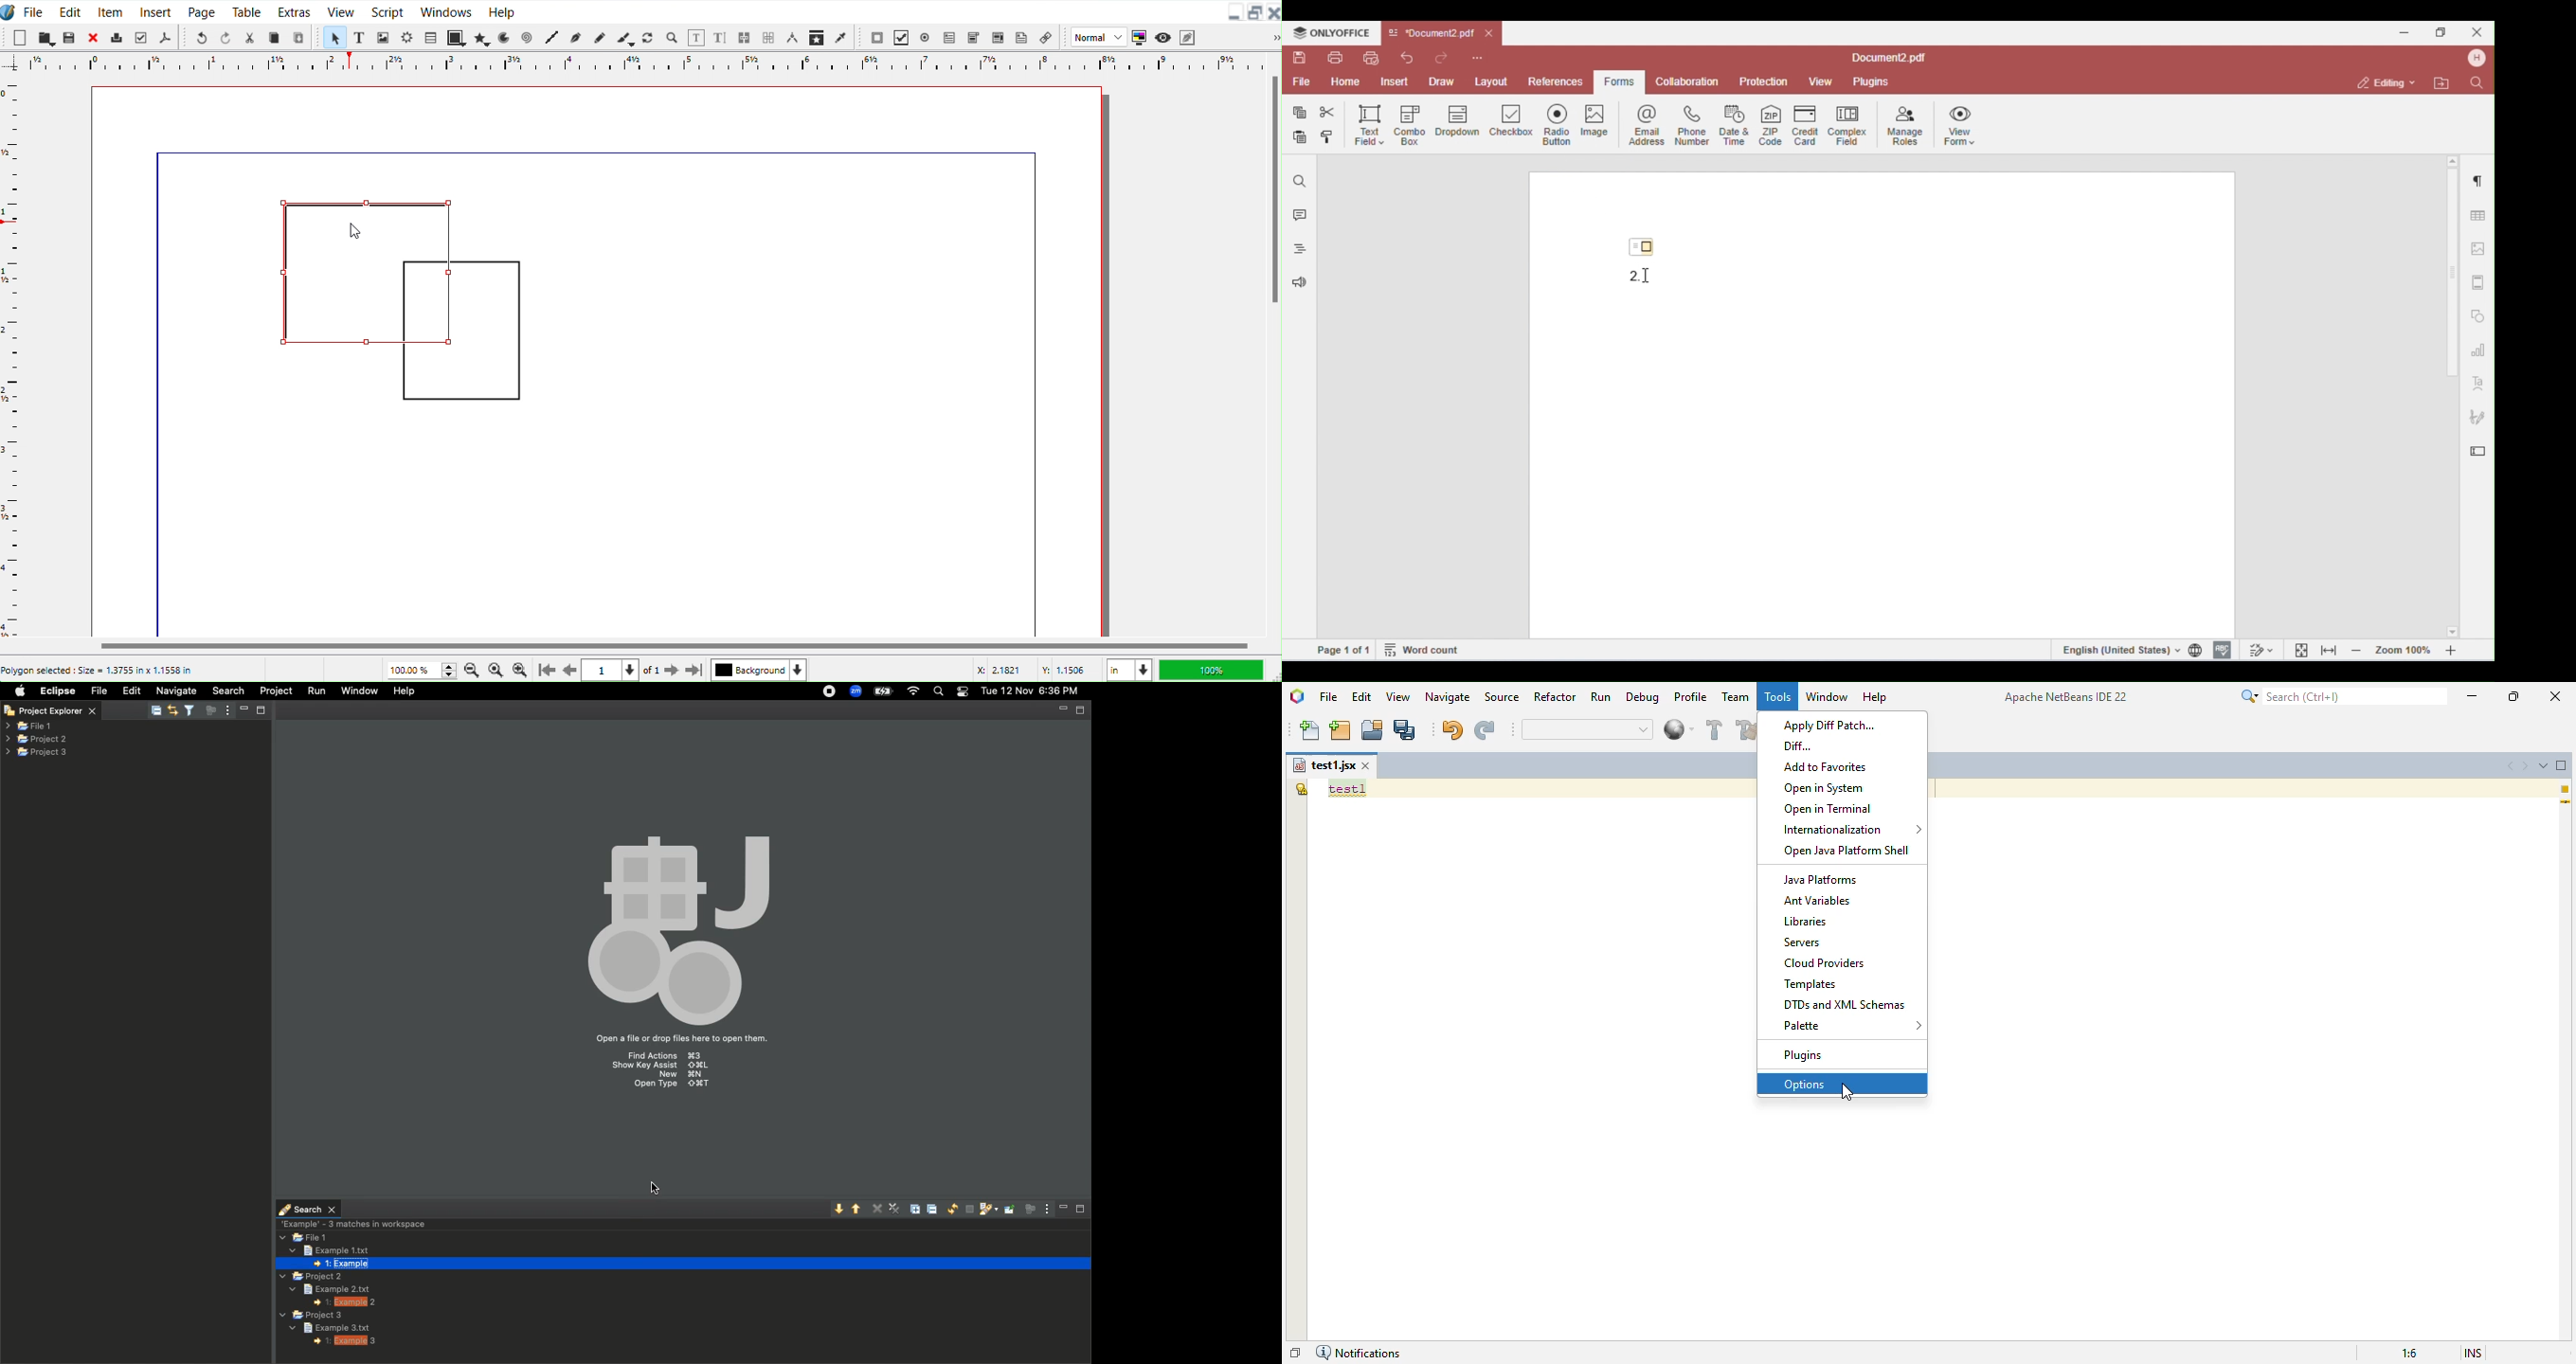 The width and height of the screenshot is (2576, 1372). I want to click on Cursor, so click(354, 231).